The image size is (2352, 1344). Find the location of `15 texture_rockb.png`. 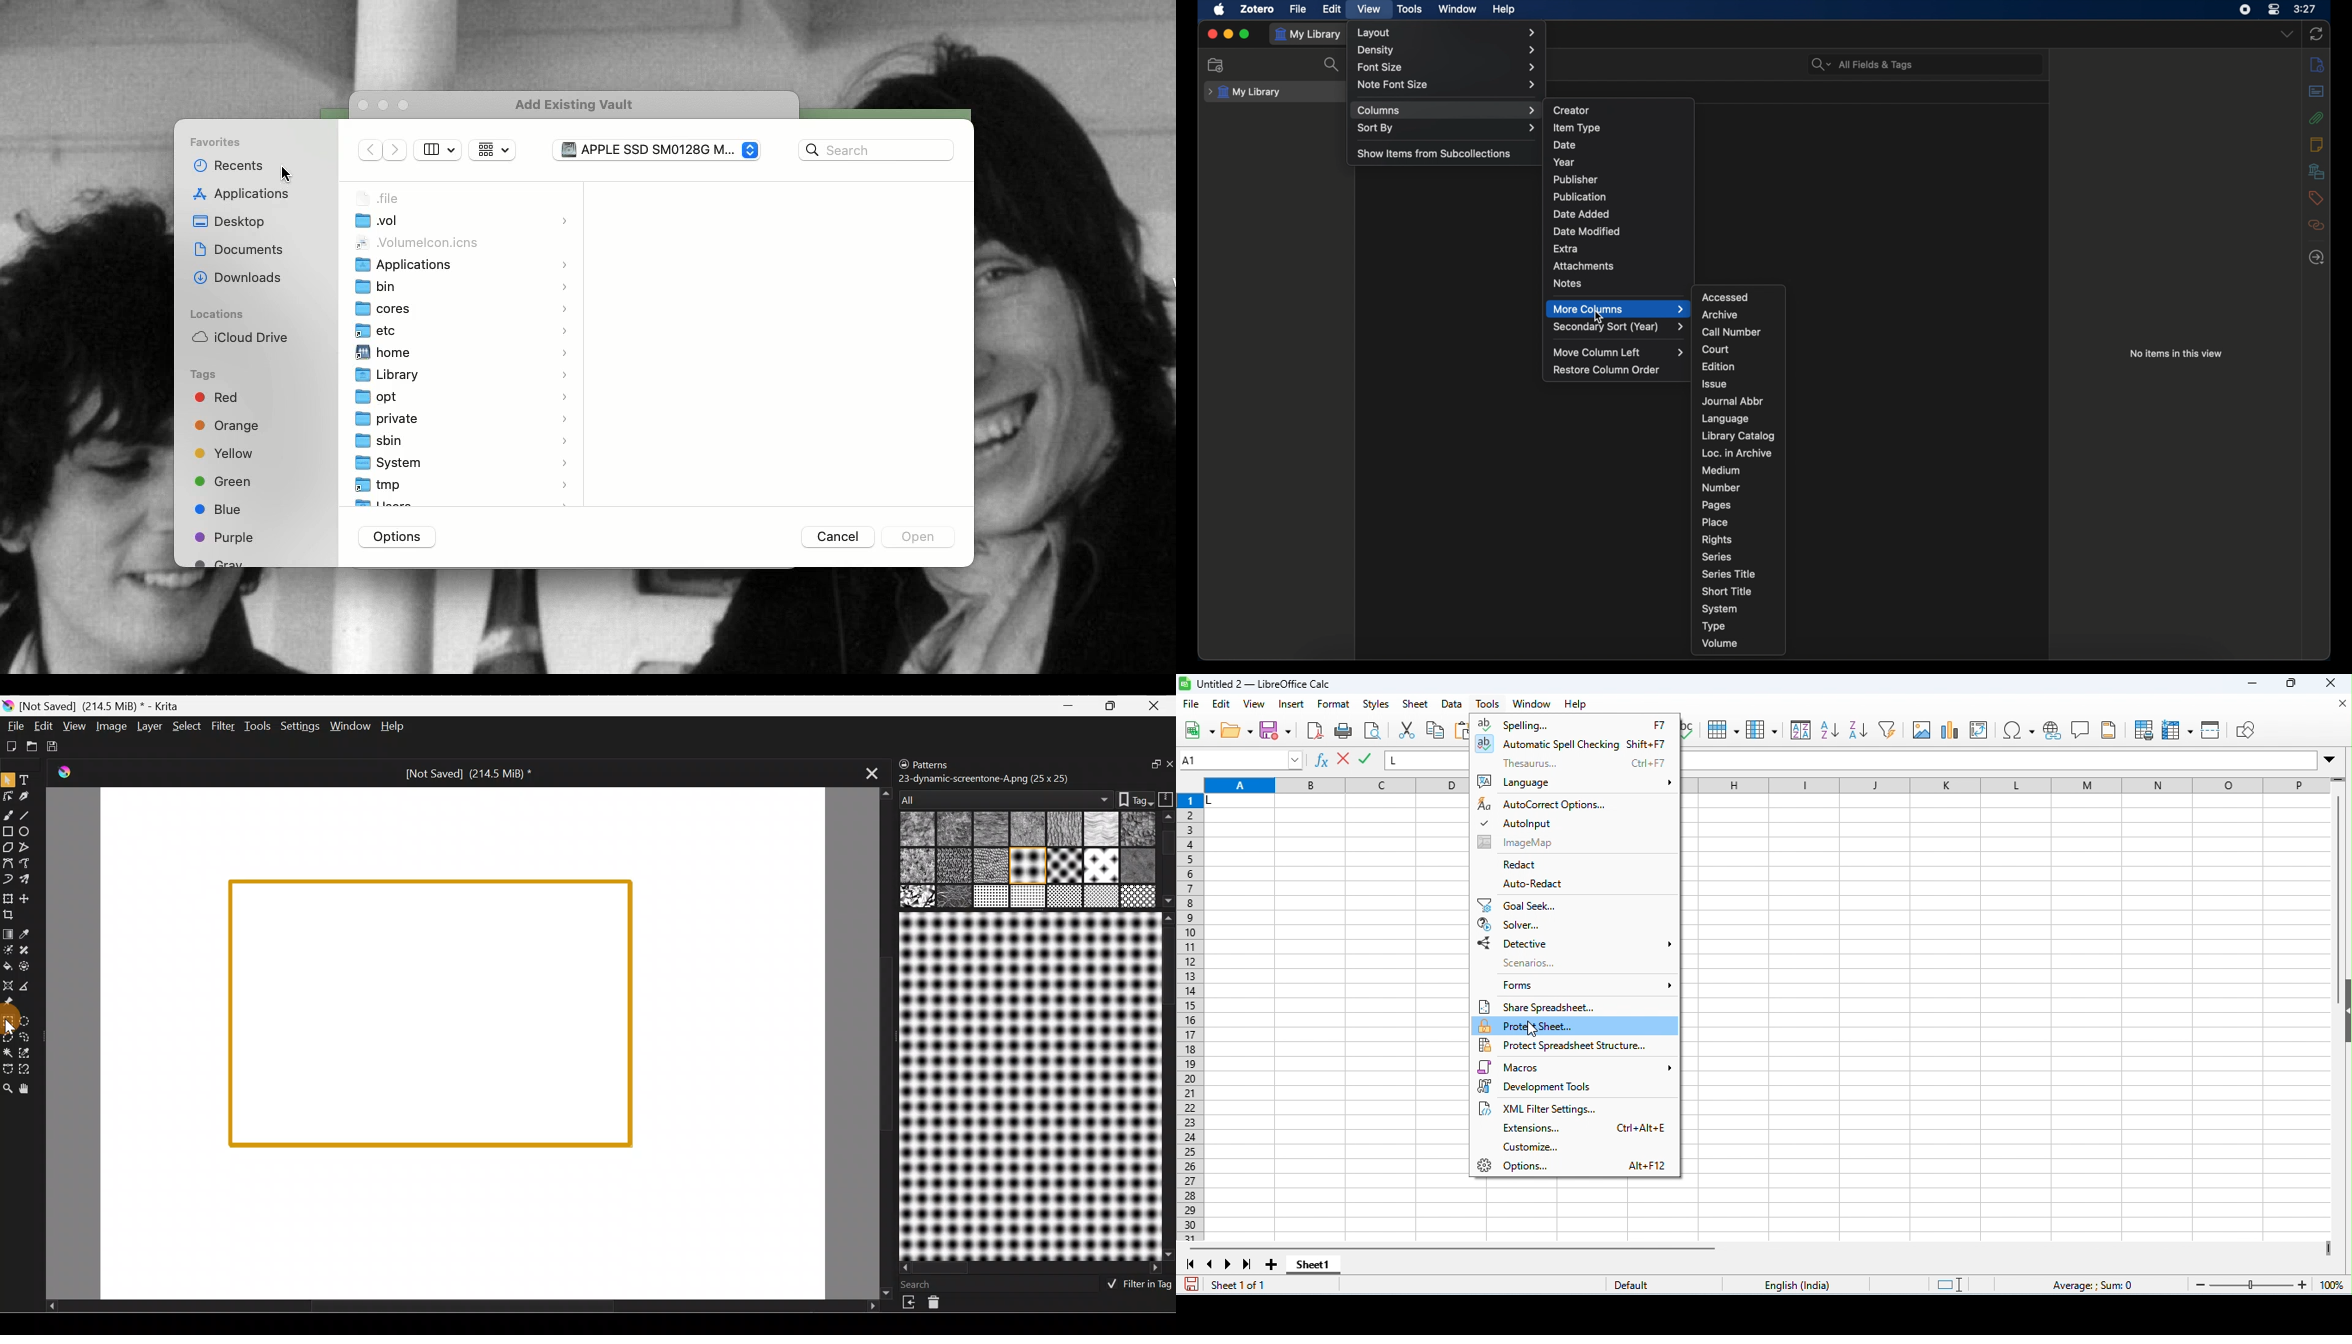

15 texture_rockb.png is located at coordinates (956, 898).